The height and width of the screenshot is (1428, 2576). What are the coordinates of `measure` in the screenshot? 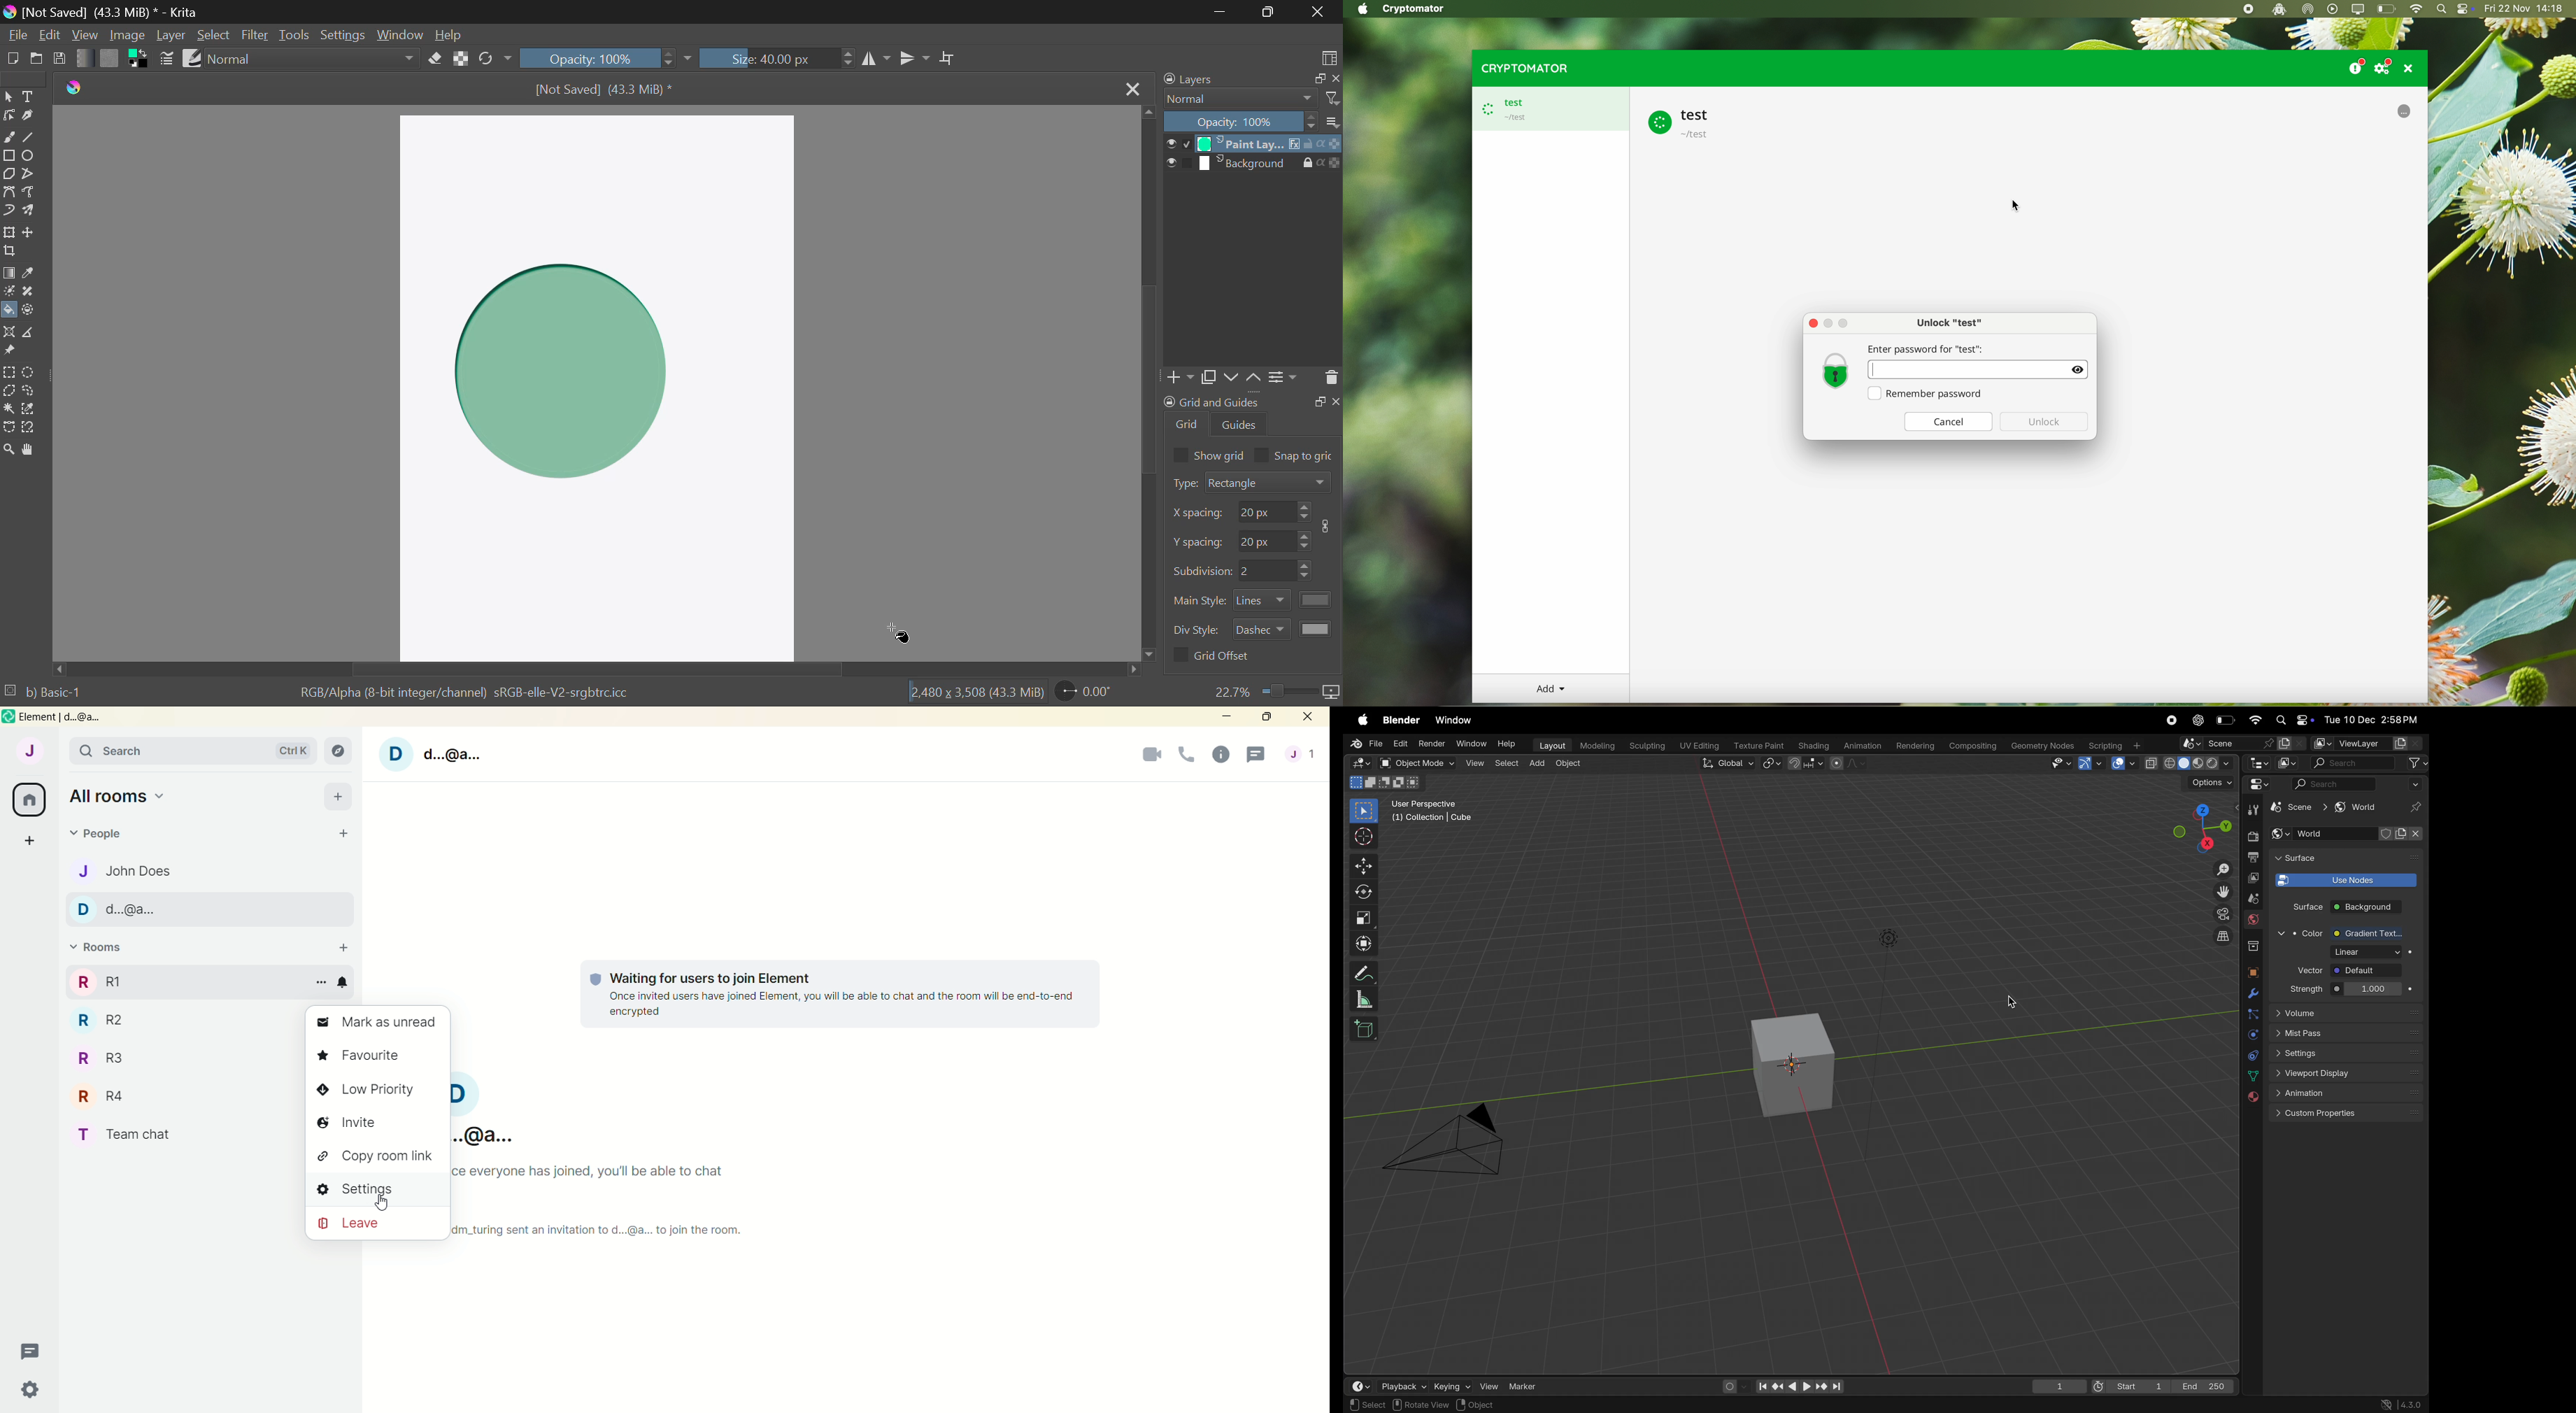 It's located at (1364, 999).